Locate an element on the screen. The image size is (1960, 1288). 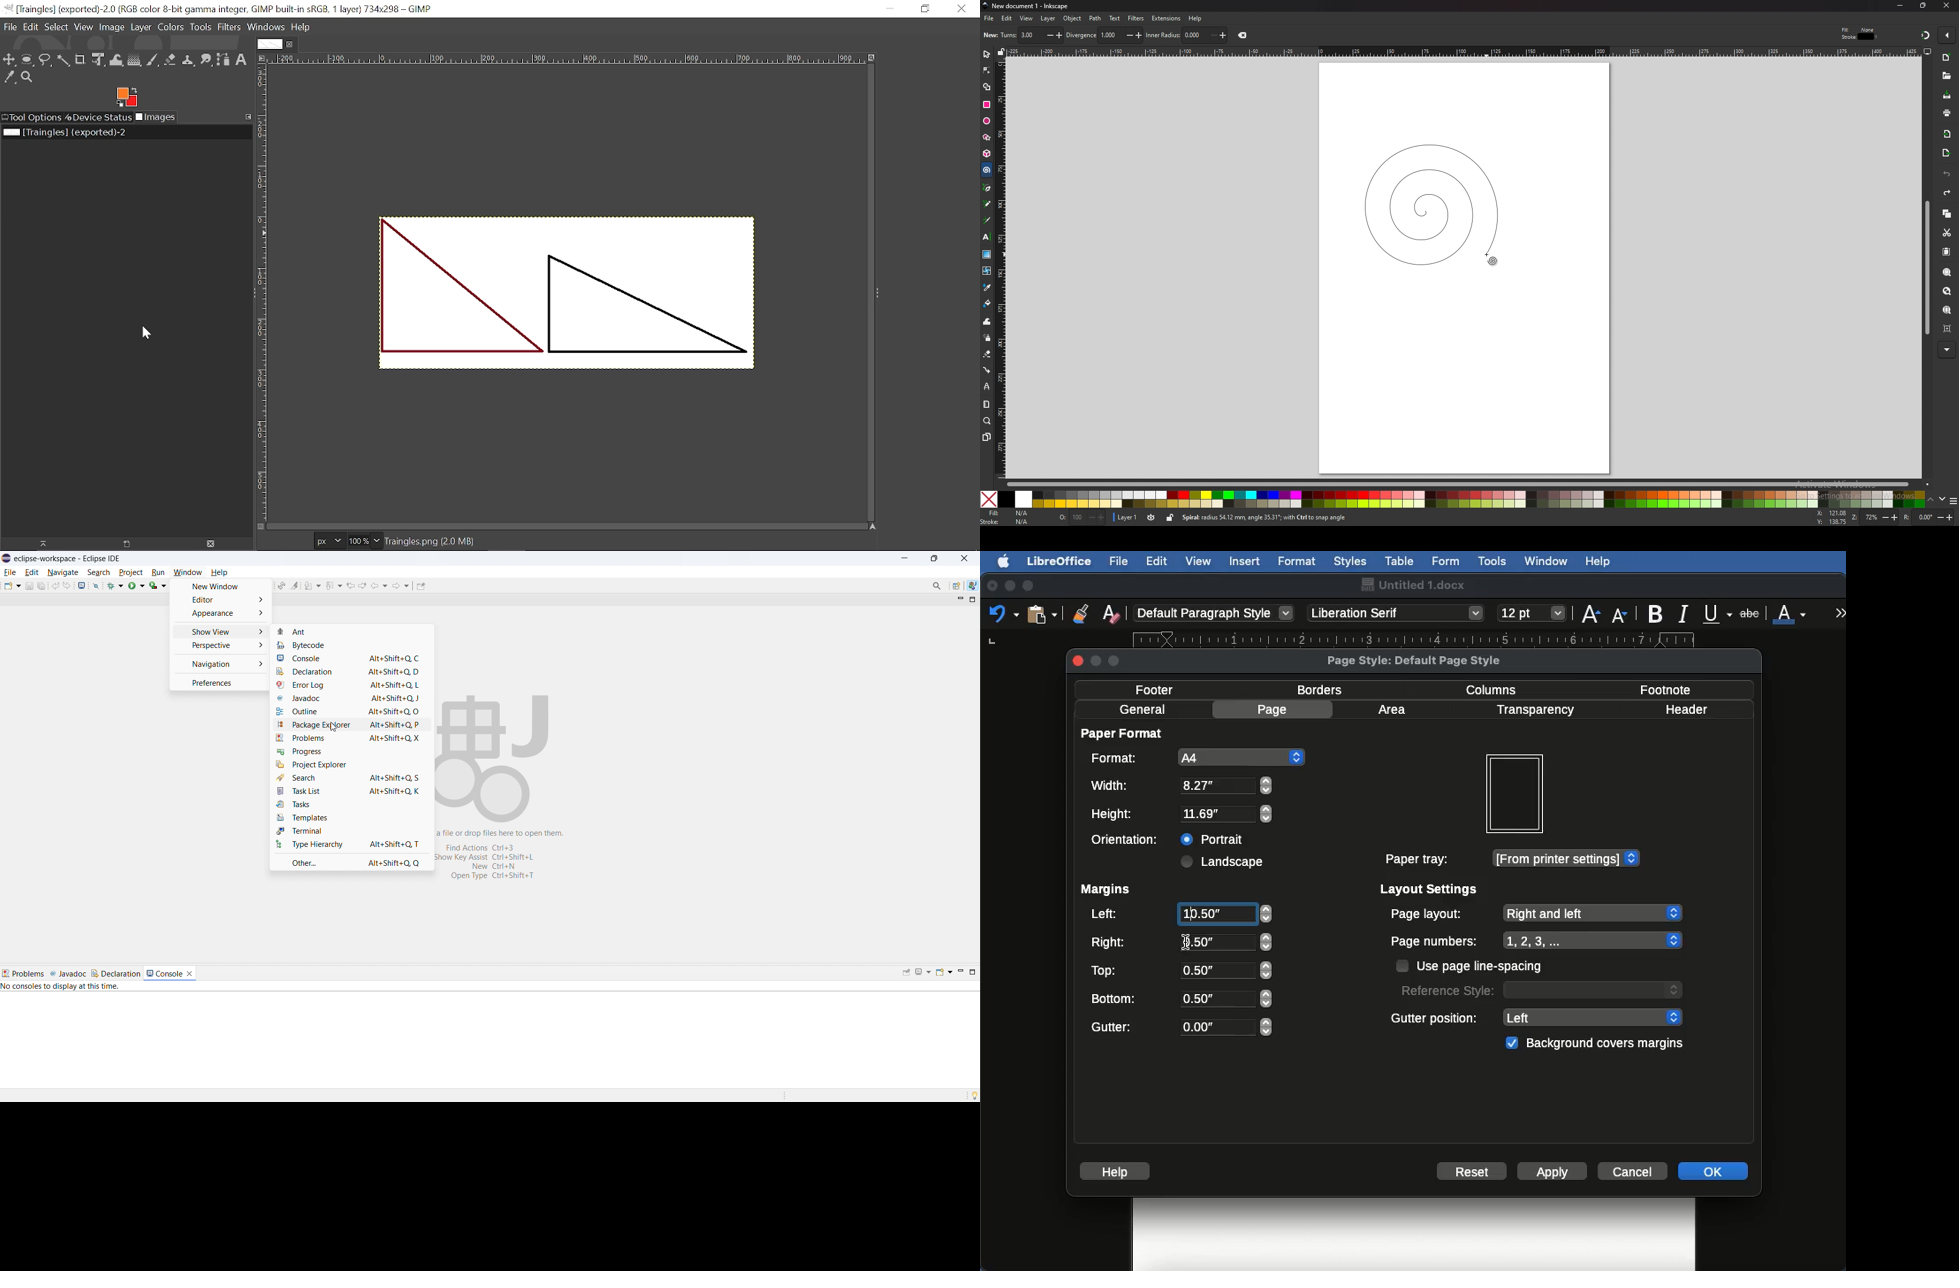
undo is located at coordinates (55, 586).